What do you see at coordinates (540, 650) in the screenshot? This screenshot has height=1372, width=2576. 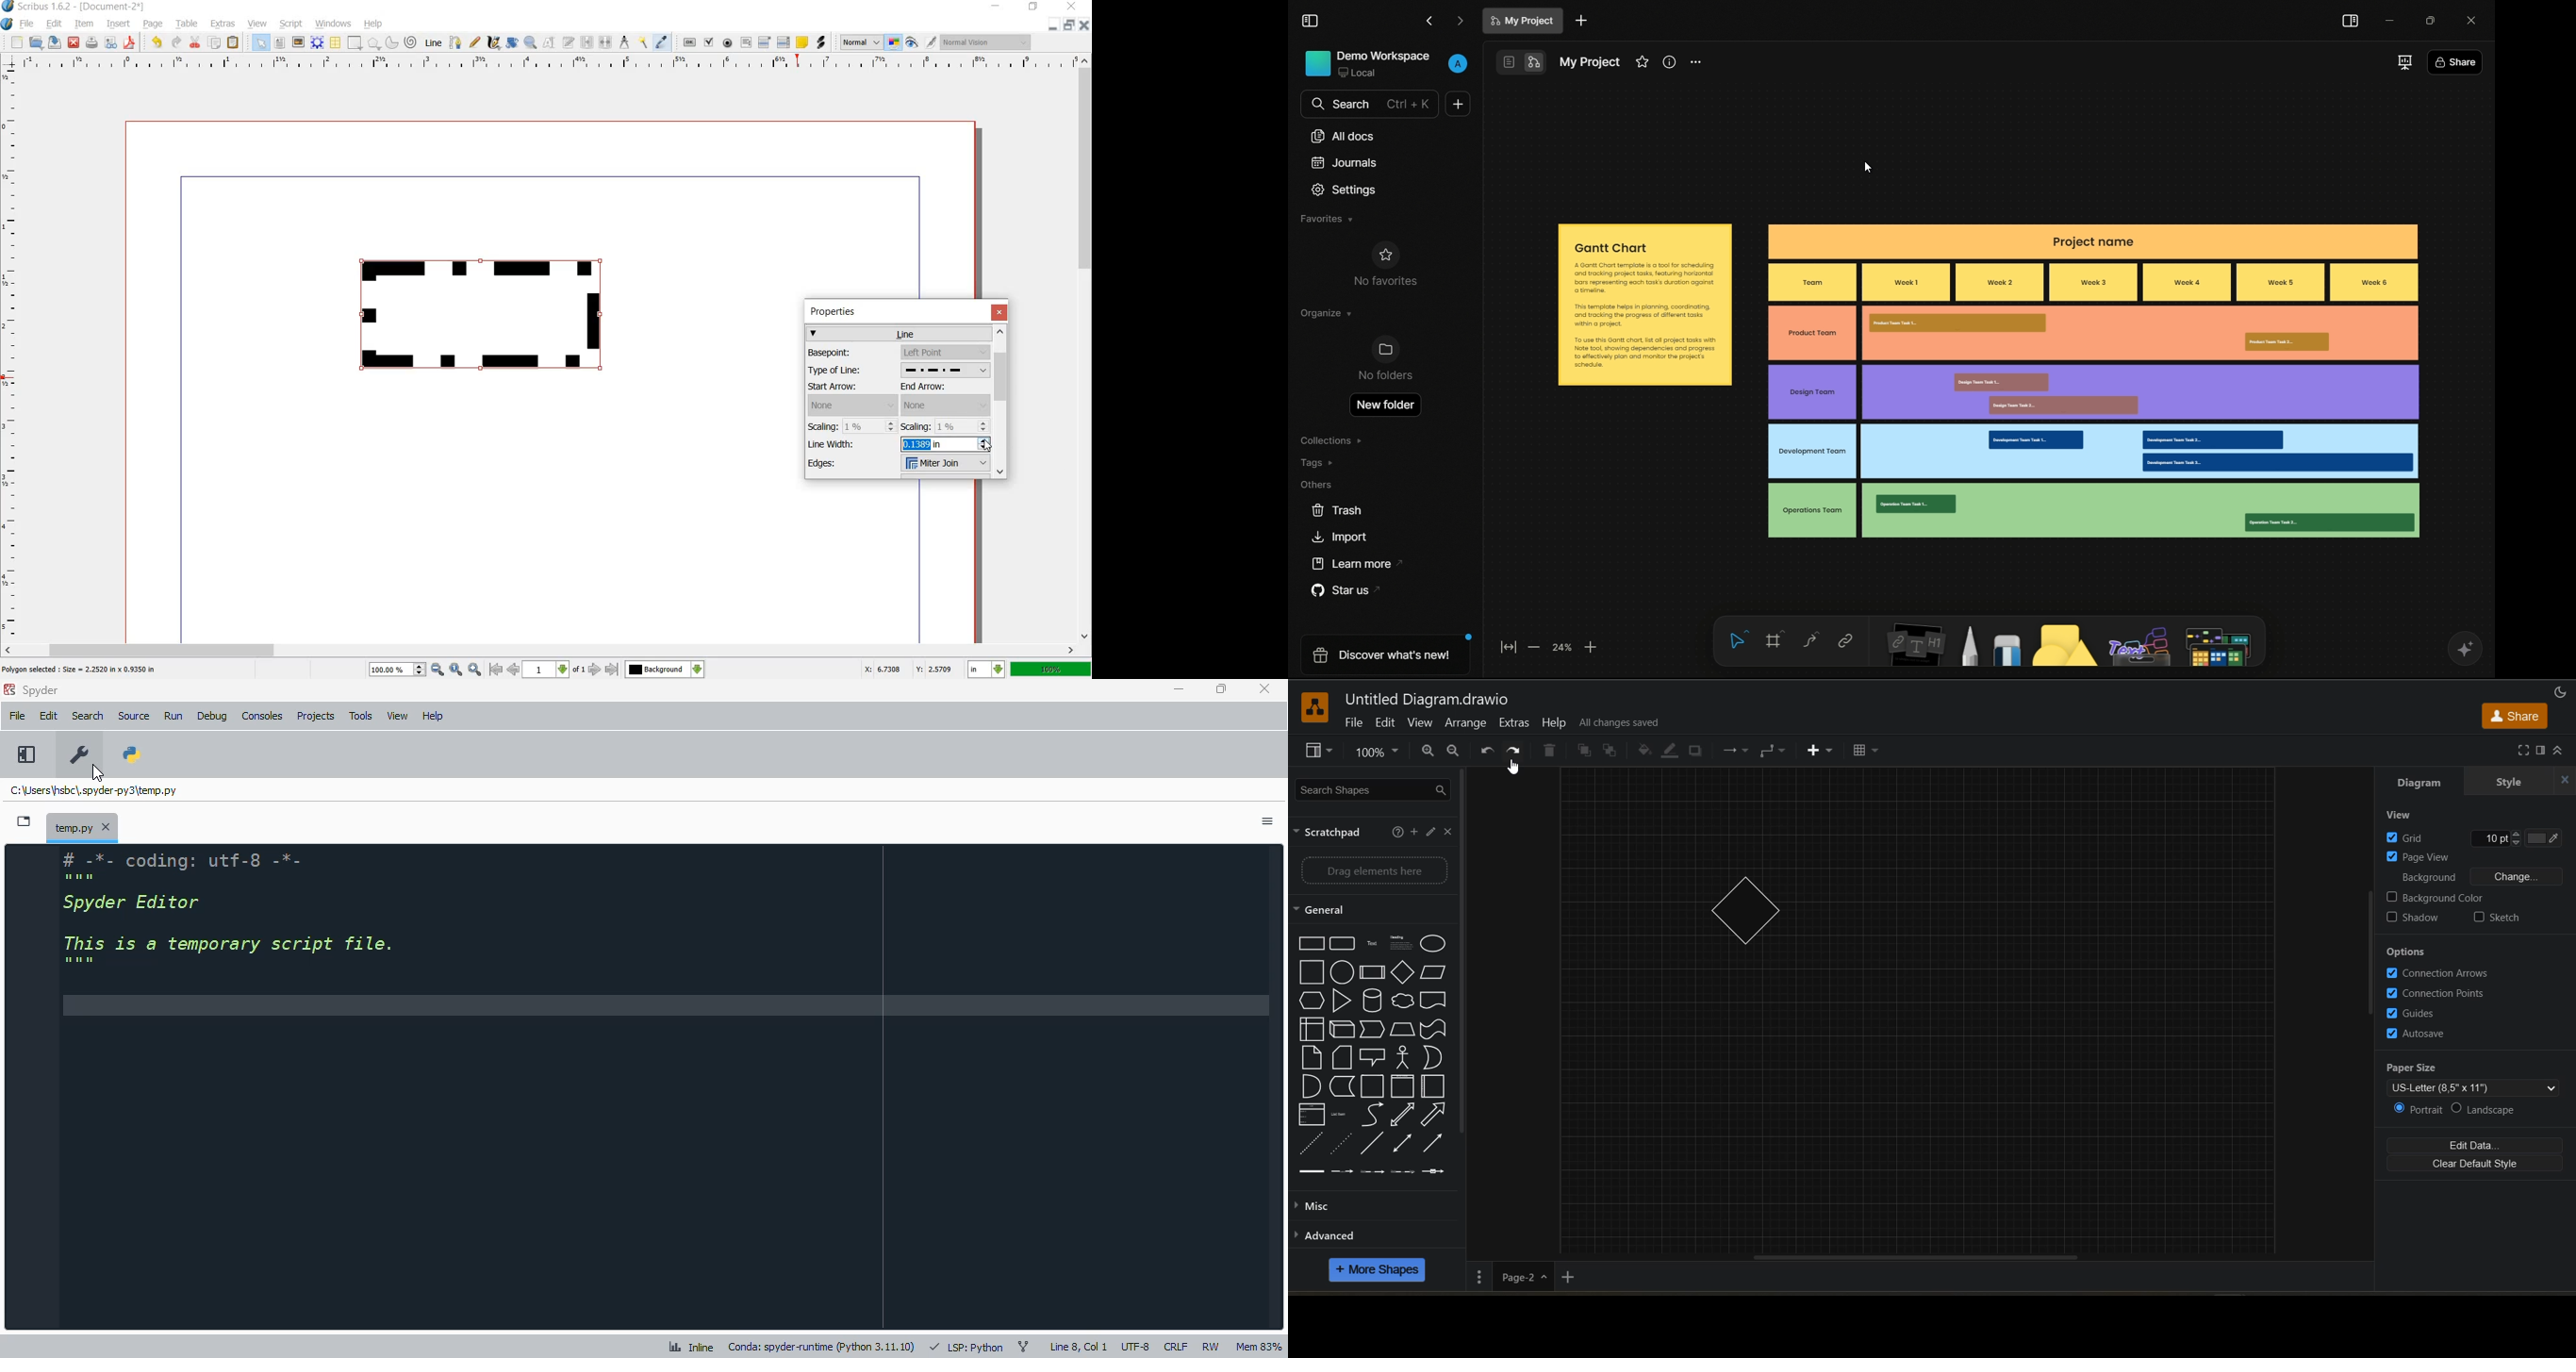 I see `SCROLLBAR` at bounding box center [540, 650].